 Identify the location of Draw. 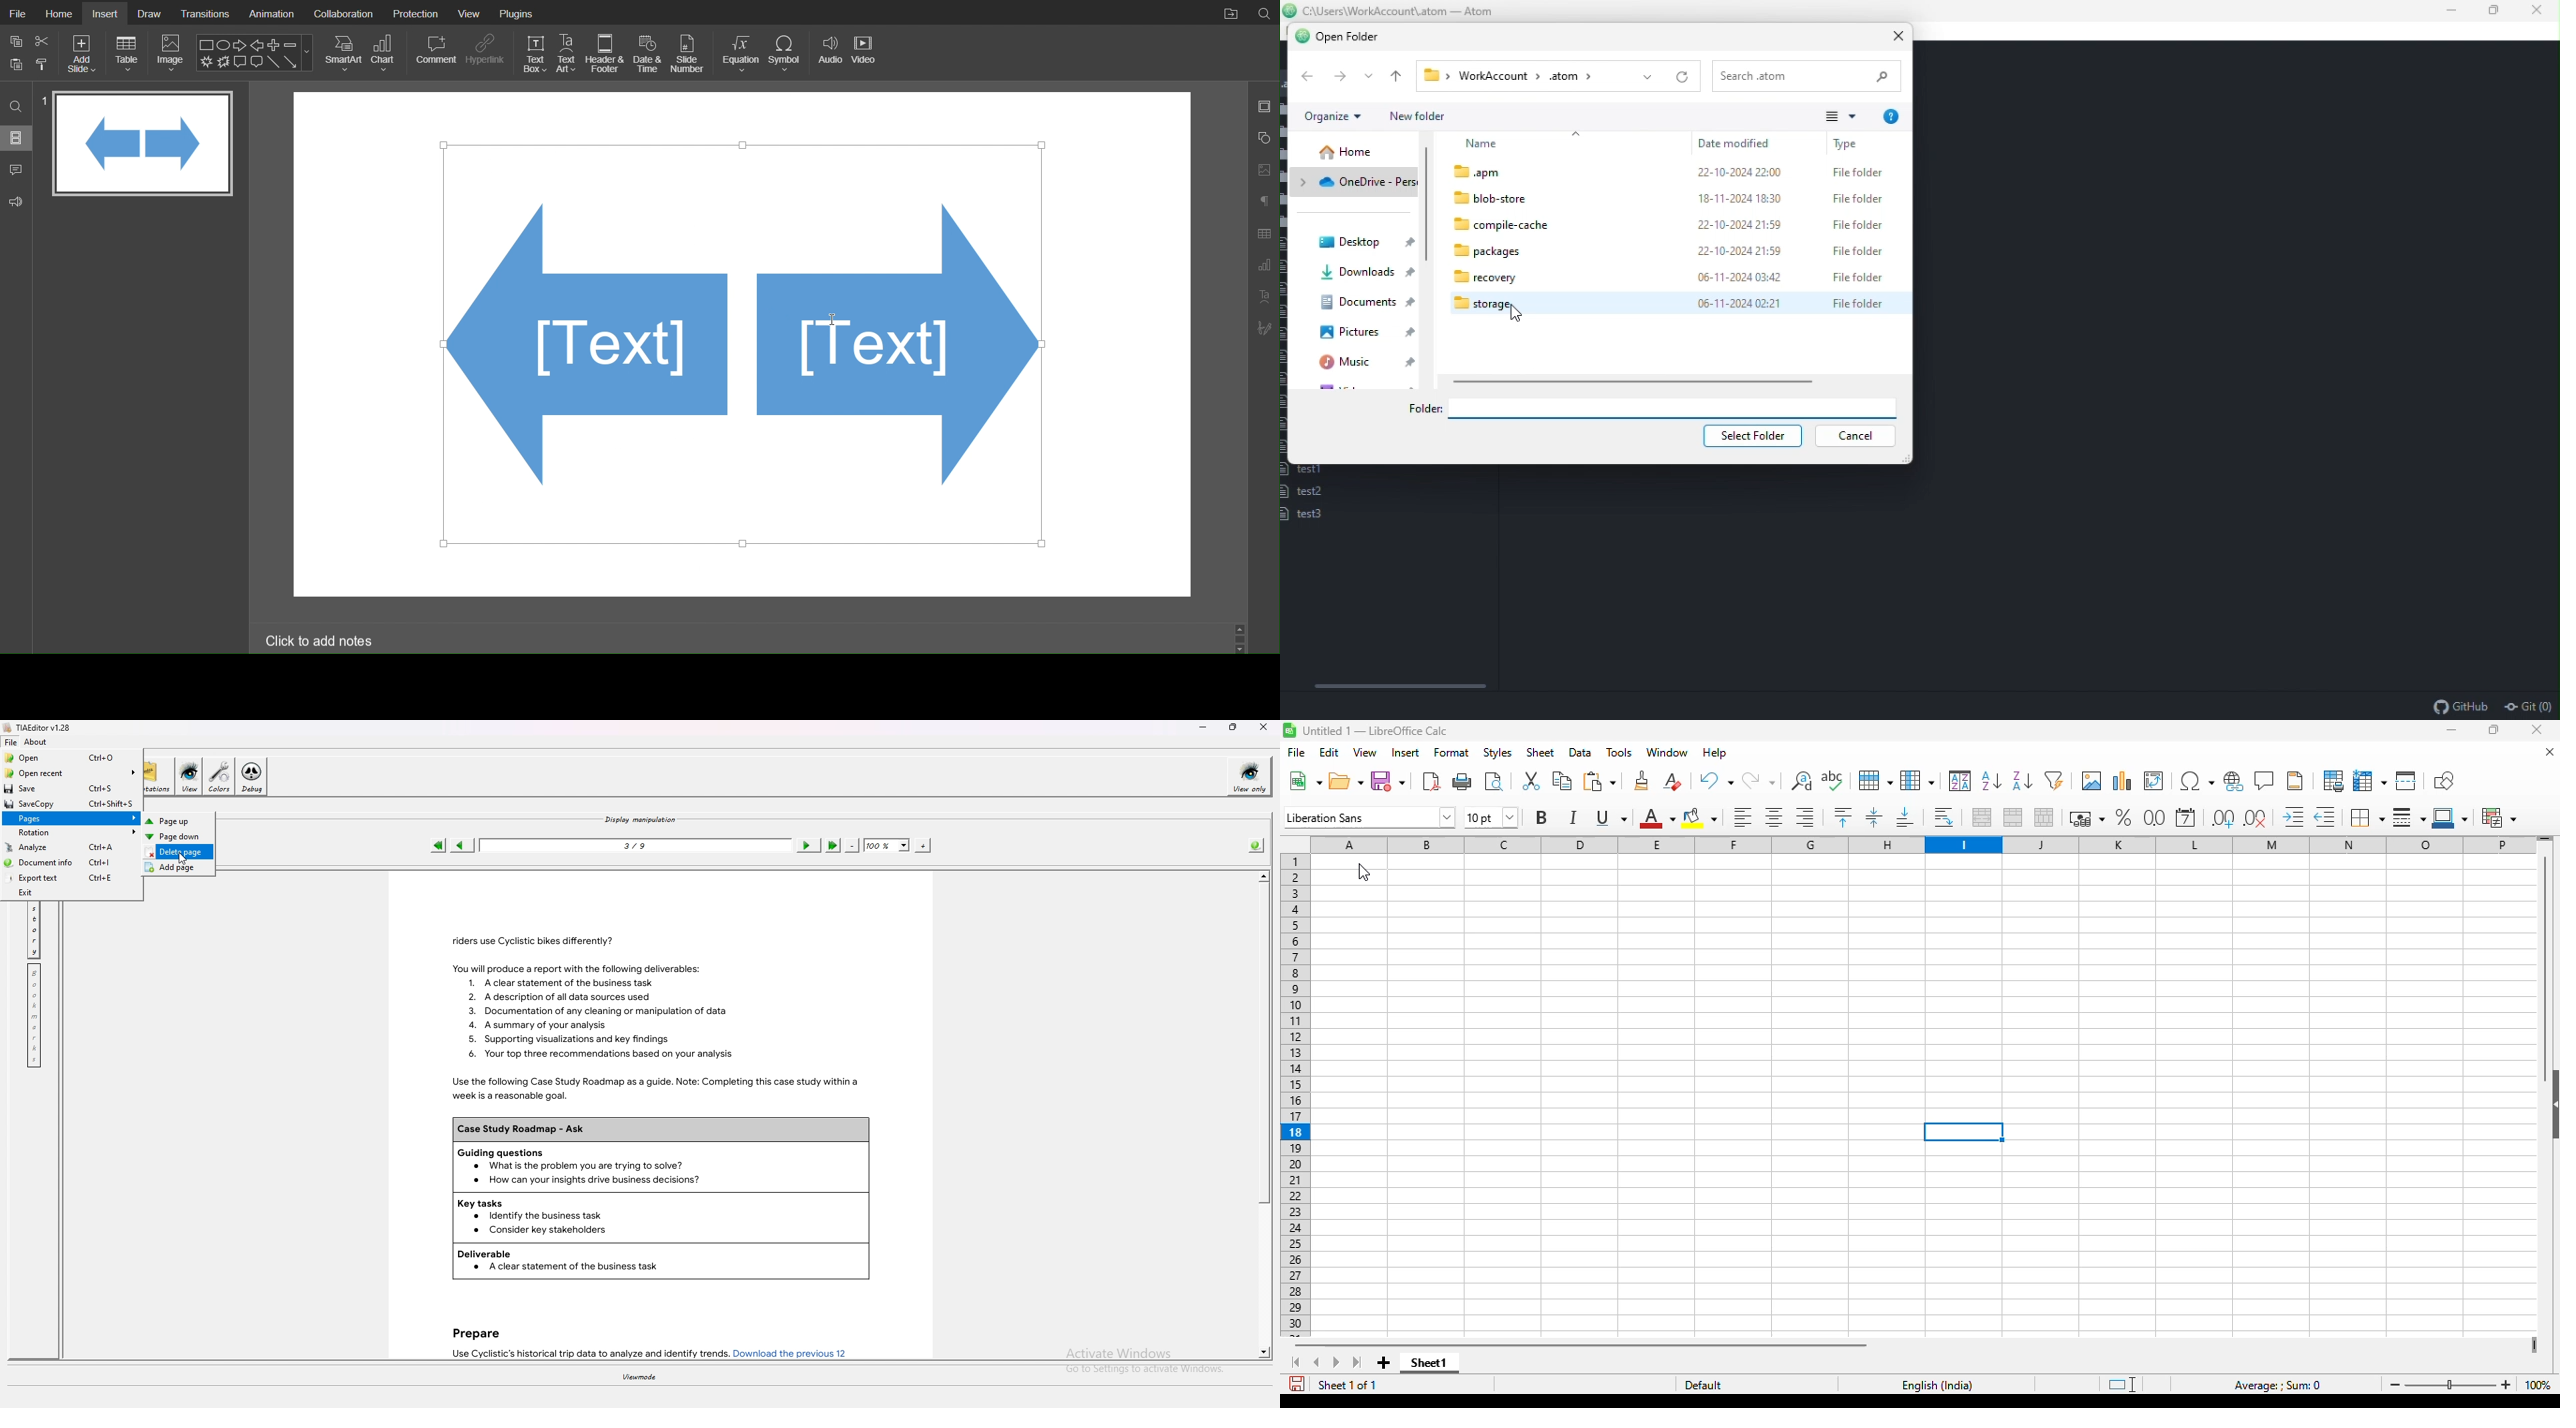
(149, 13).